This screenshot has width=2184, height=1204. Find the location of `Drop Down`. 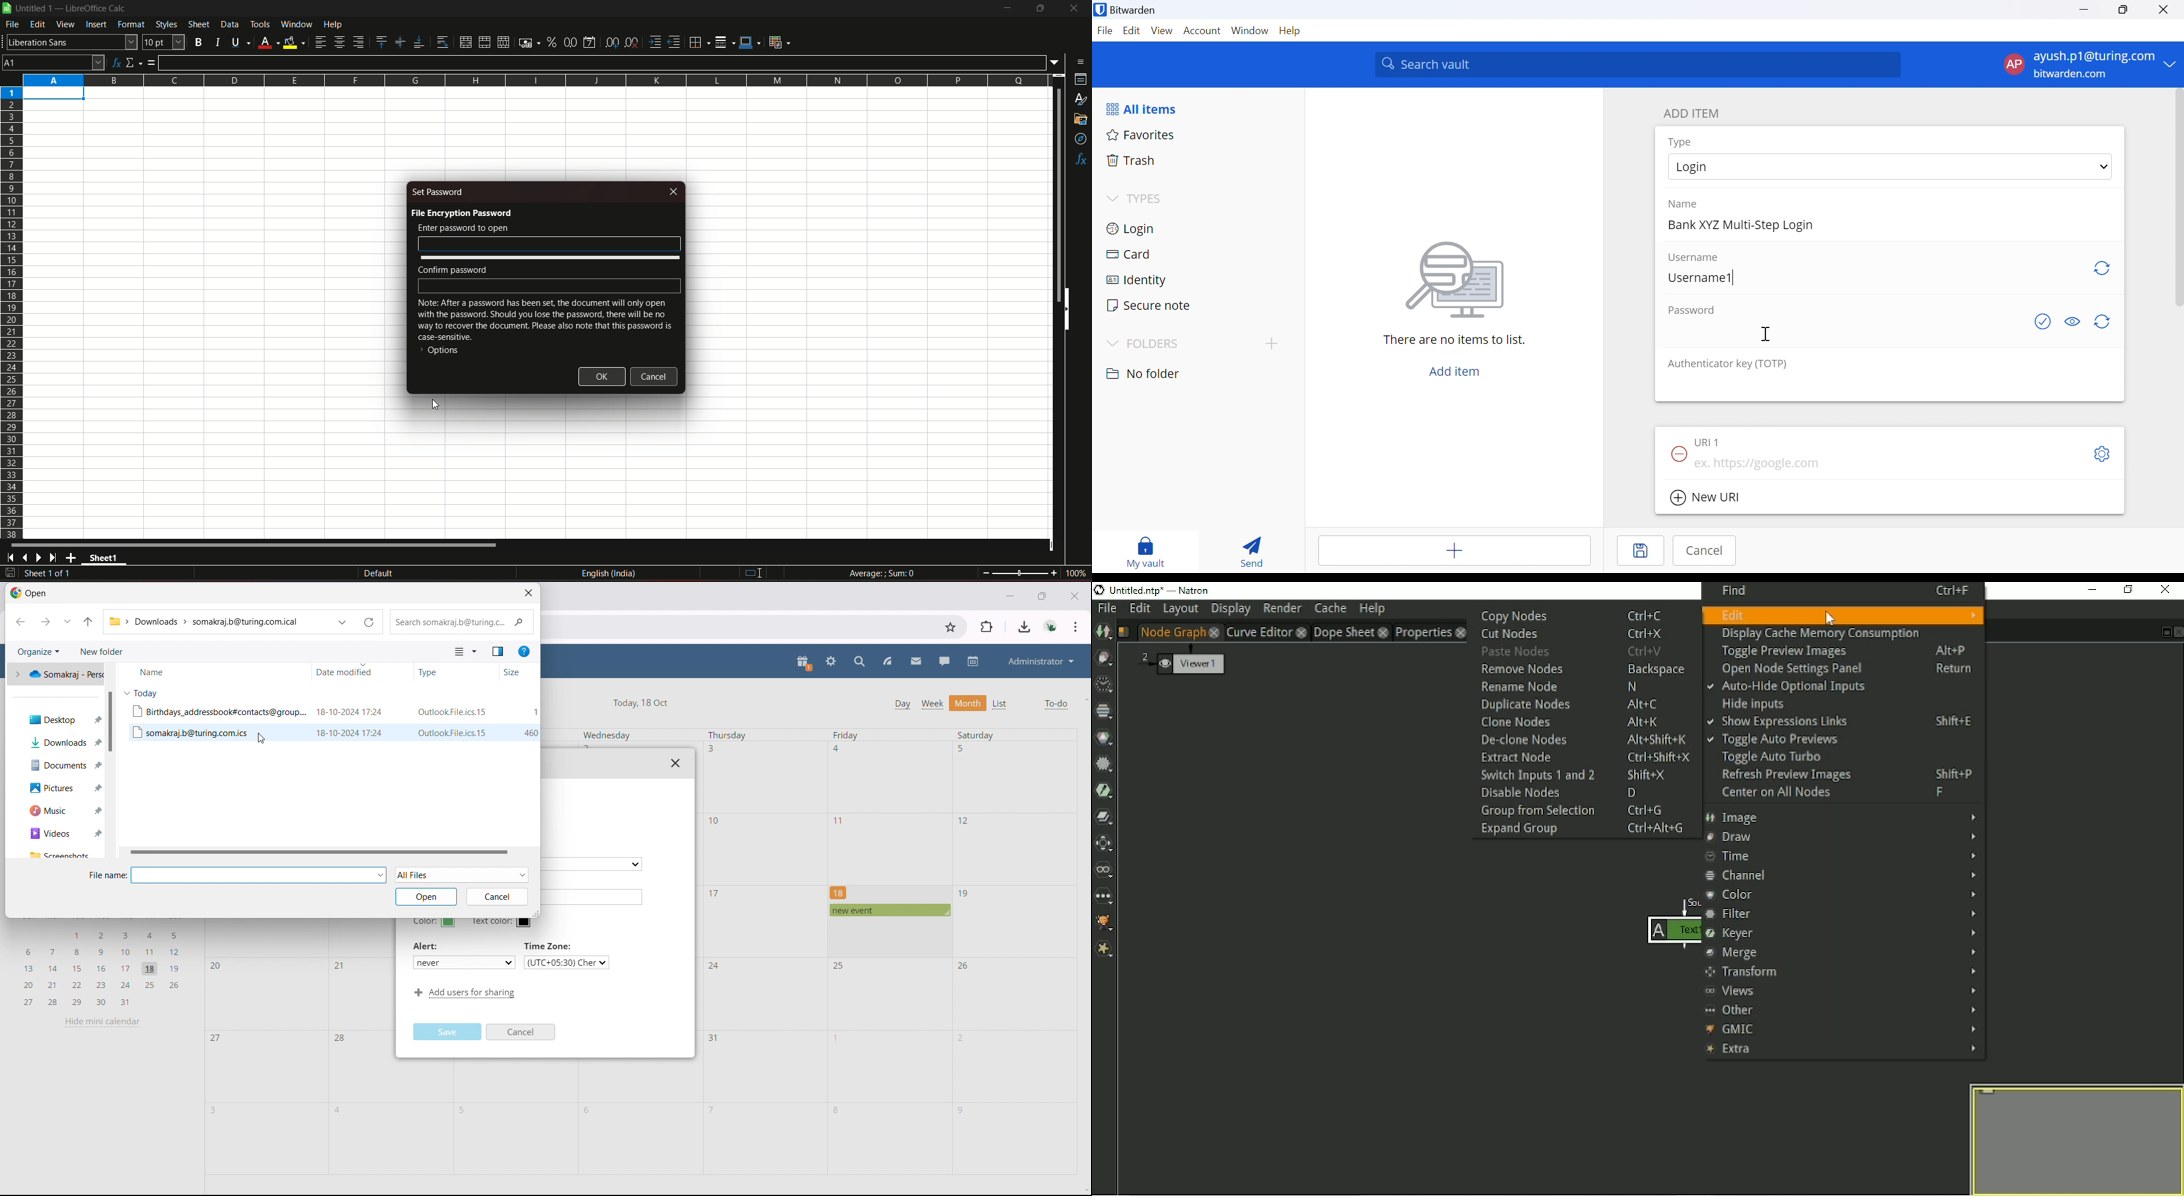

Drop Down is located at coordinates (1111, 197).